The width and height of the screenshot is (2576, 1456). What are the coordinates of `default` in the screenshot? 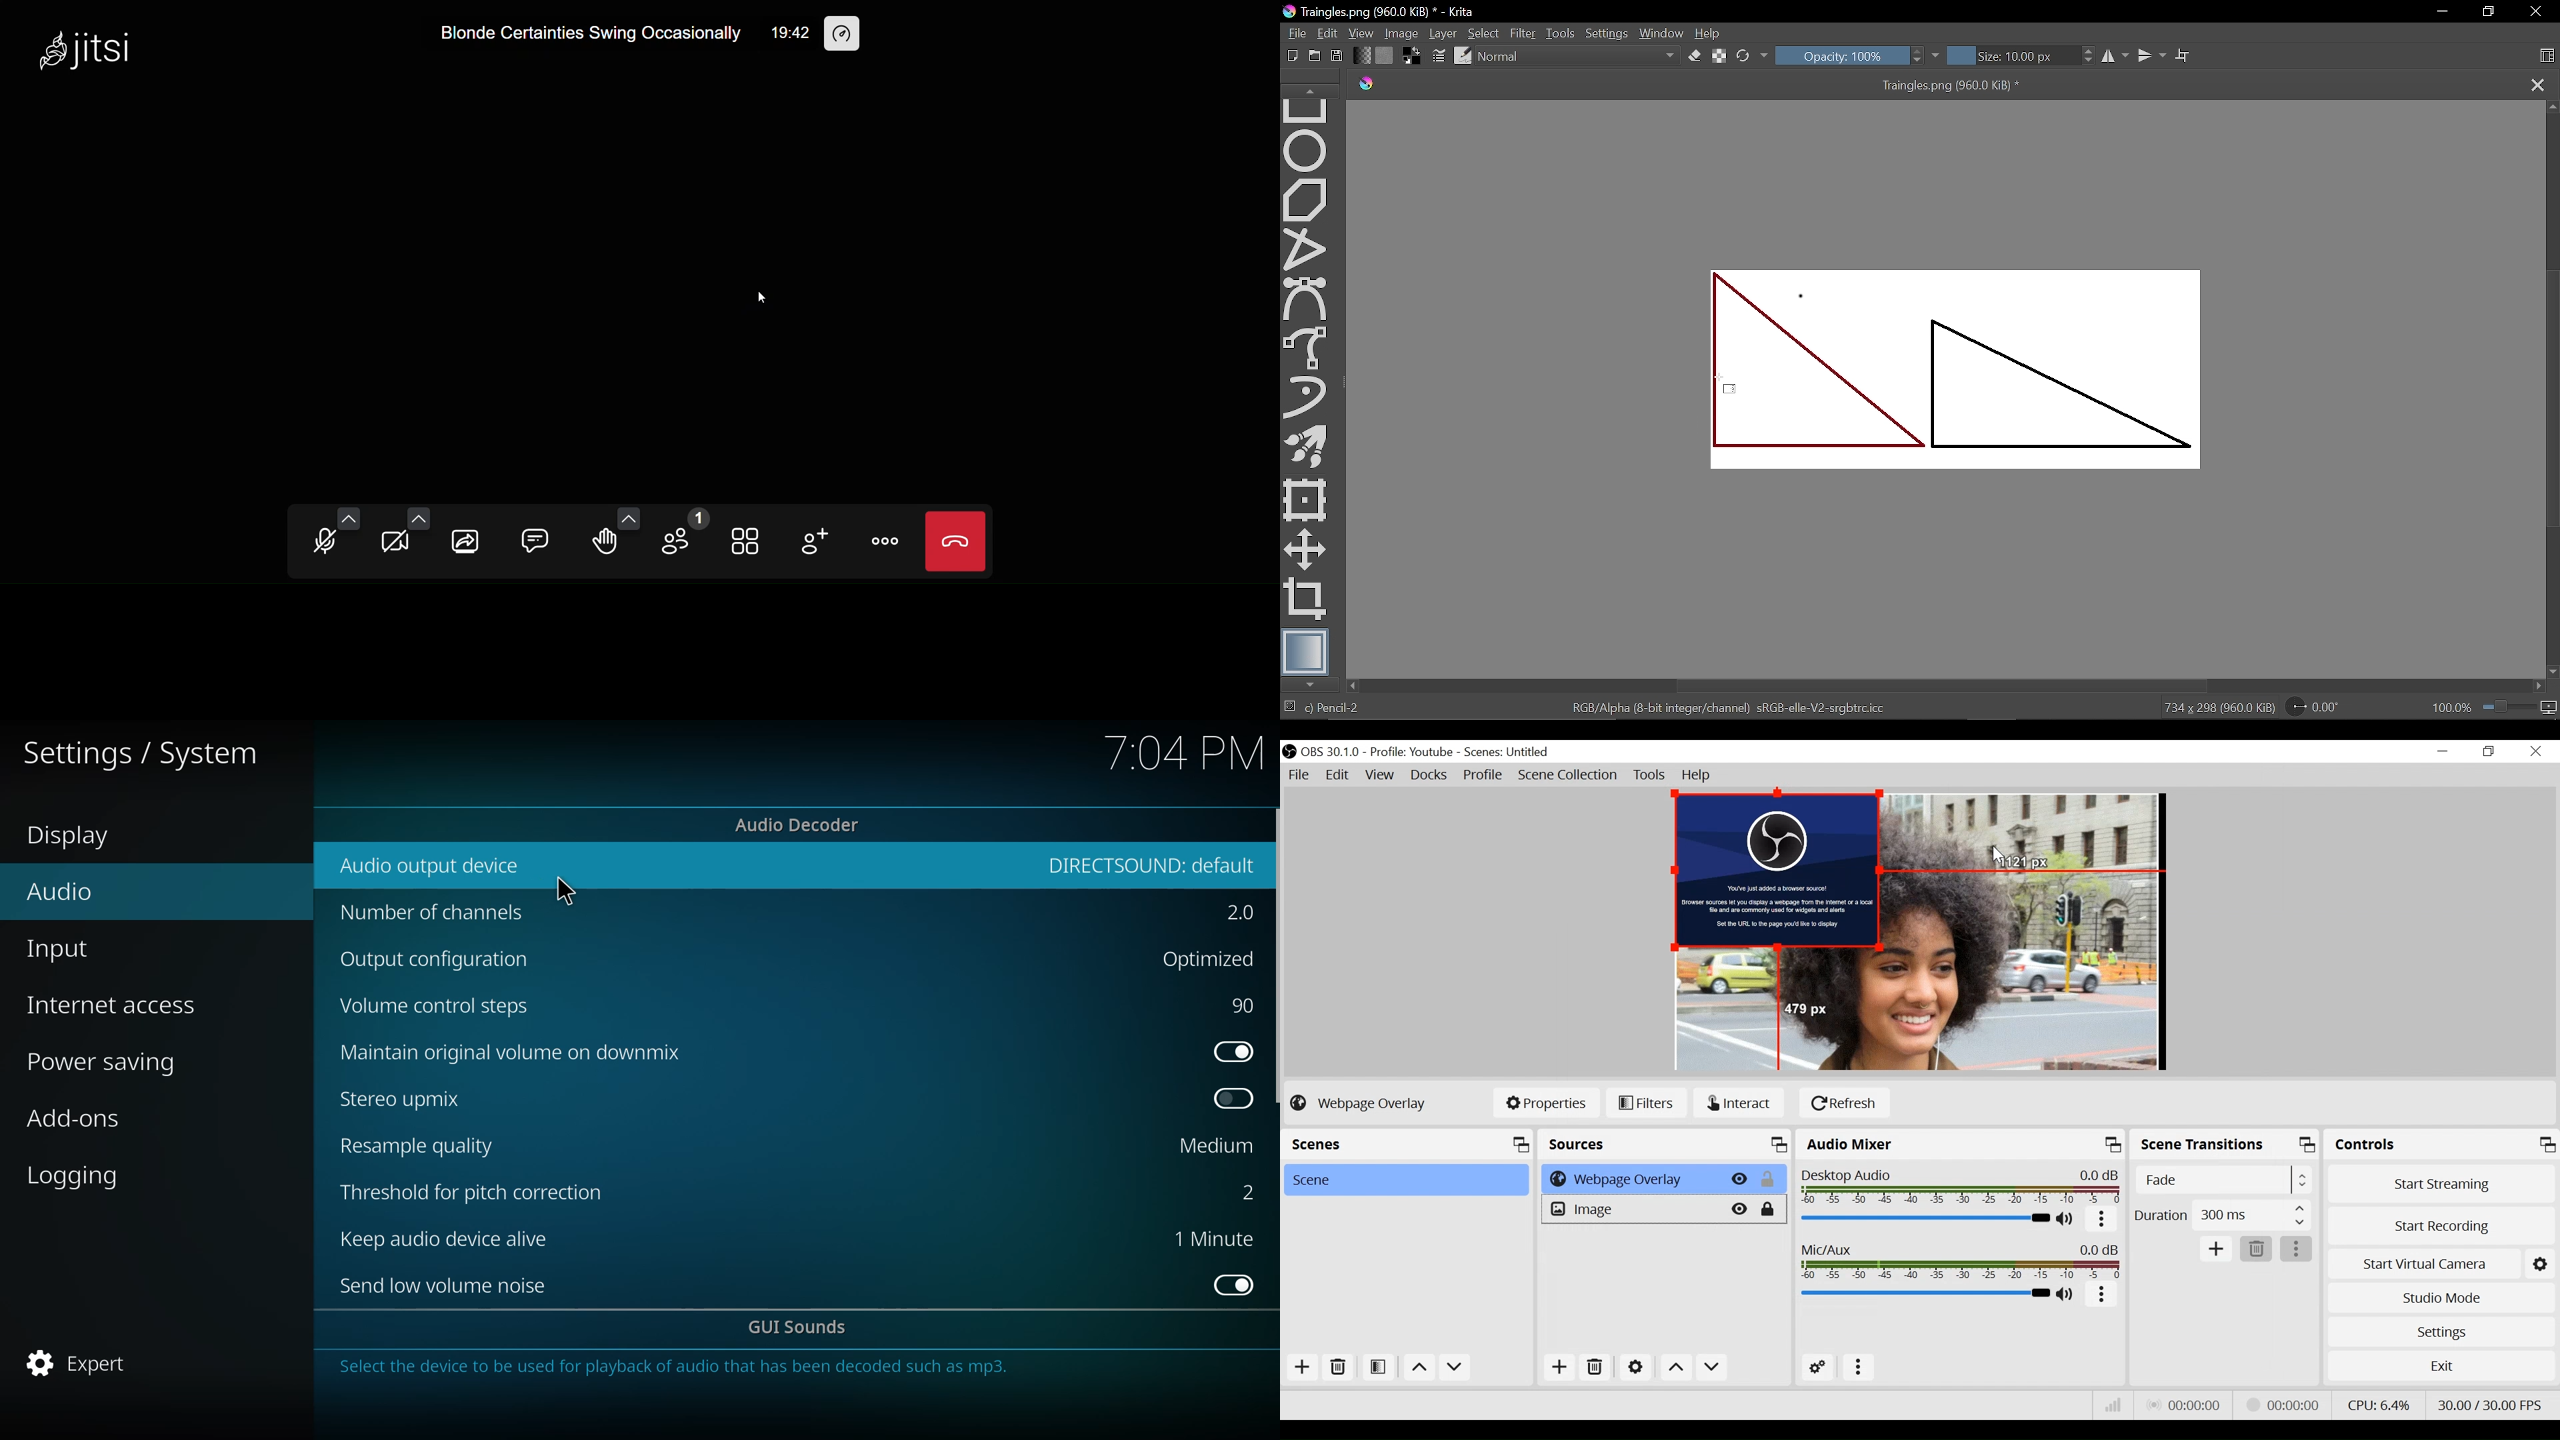 It's located at (1153, 864).